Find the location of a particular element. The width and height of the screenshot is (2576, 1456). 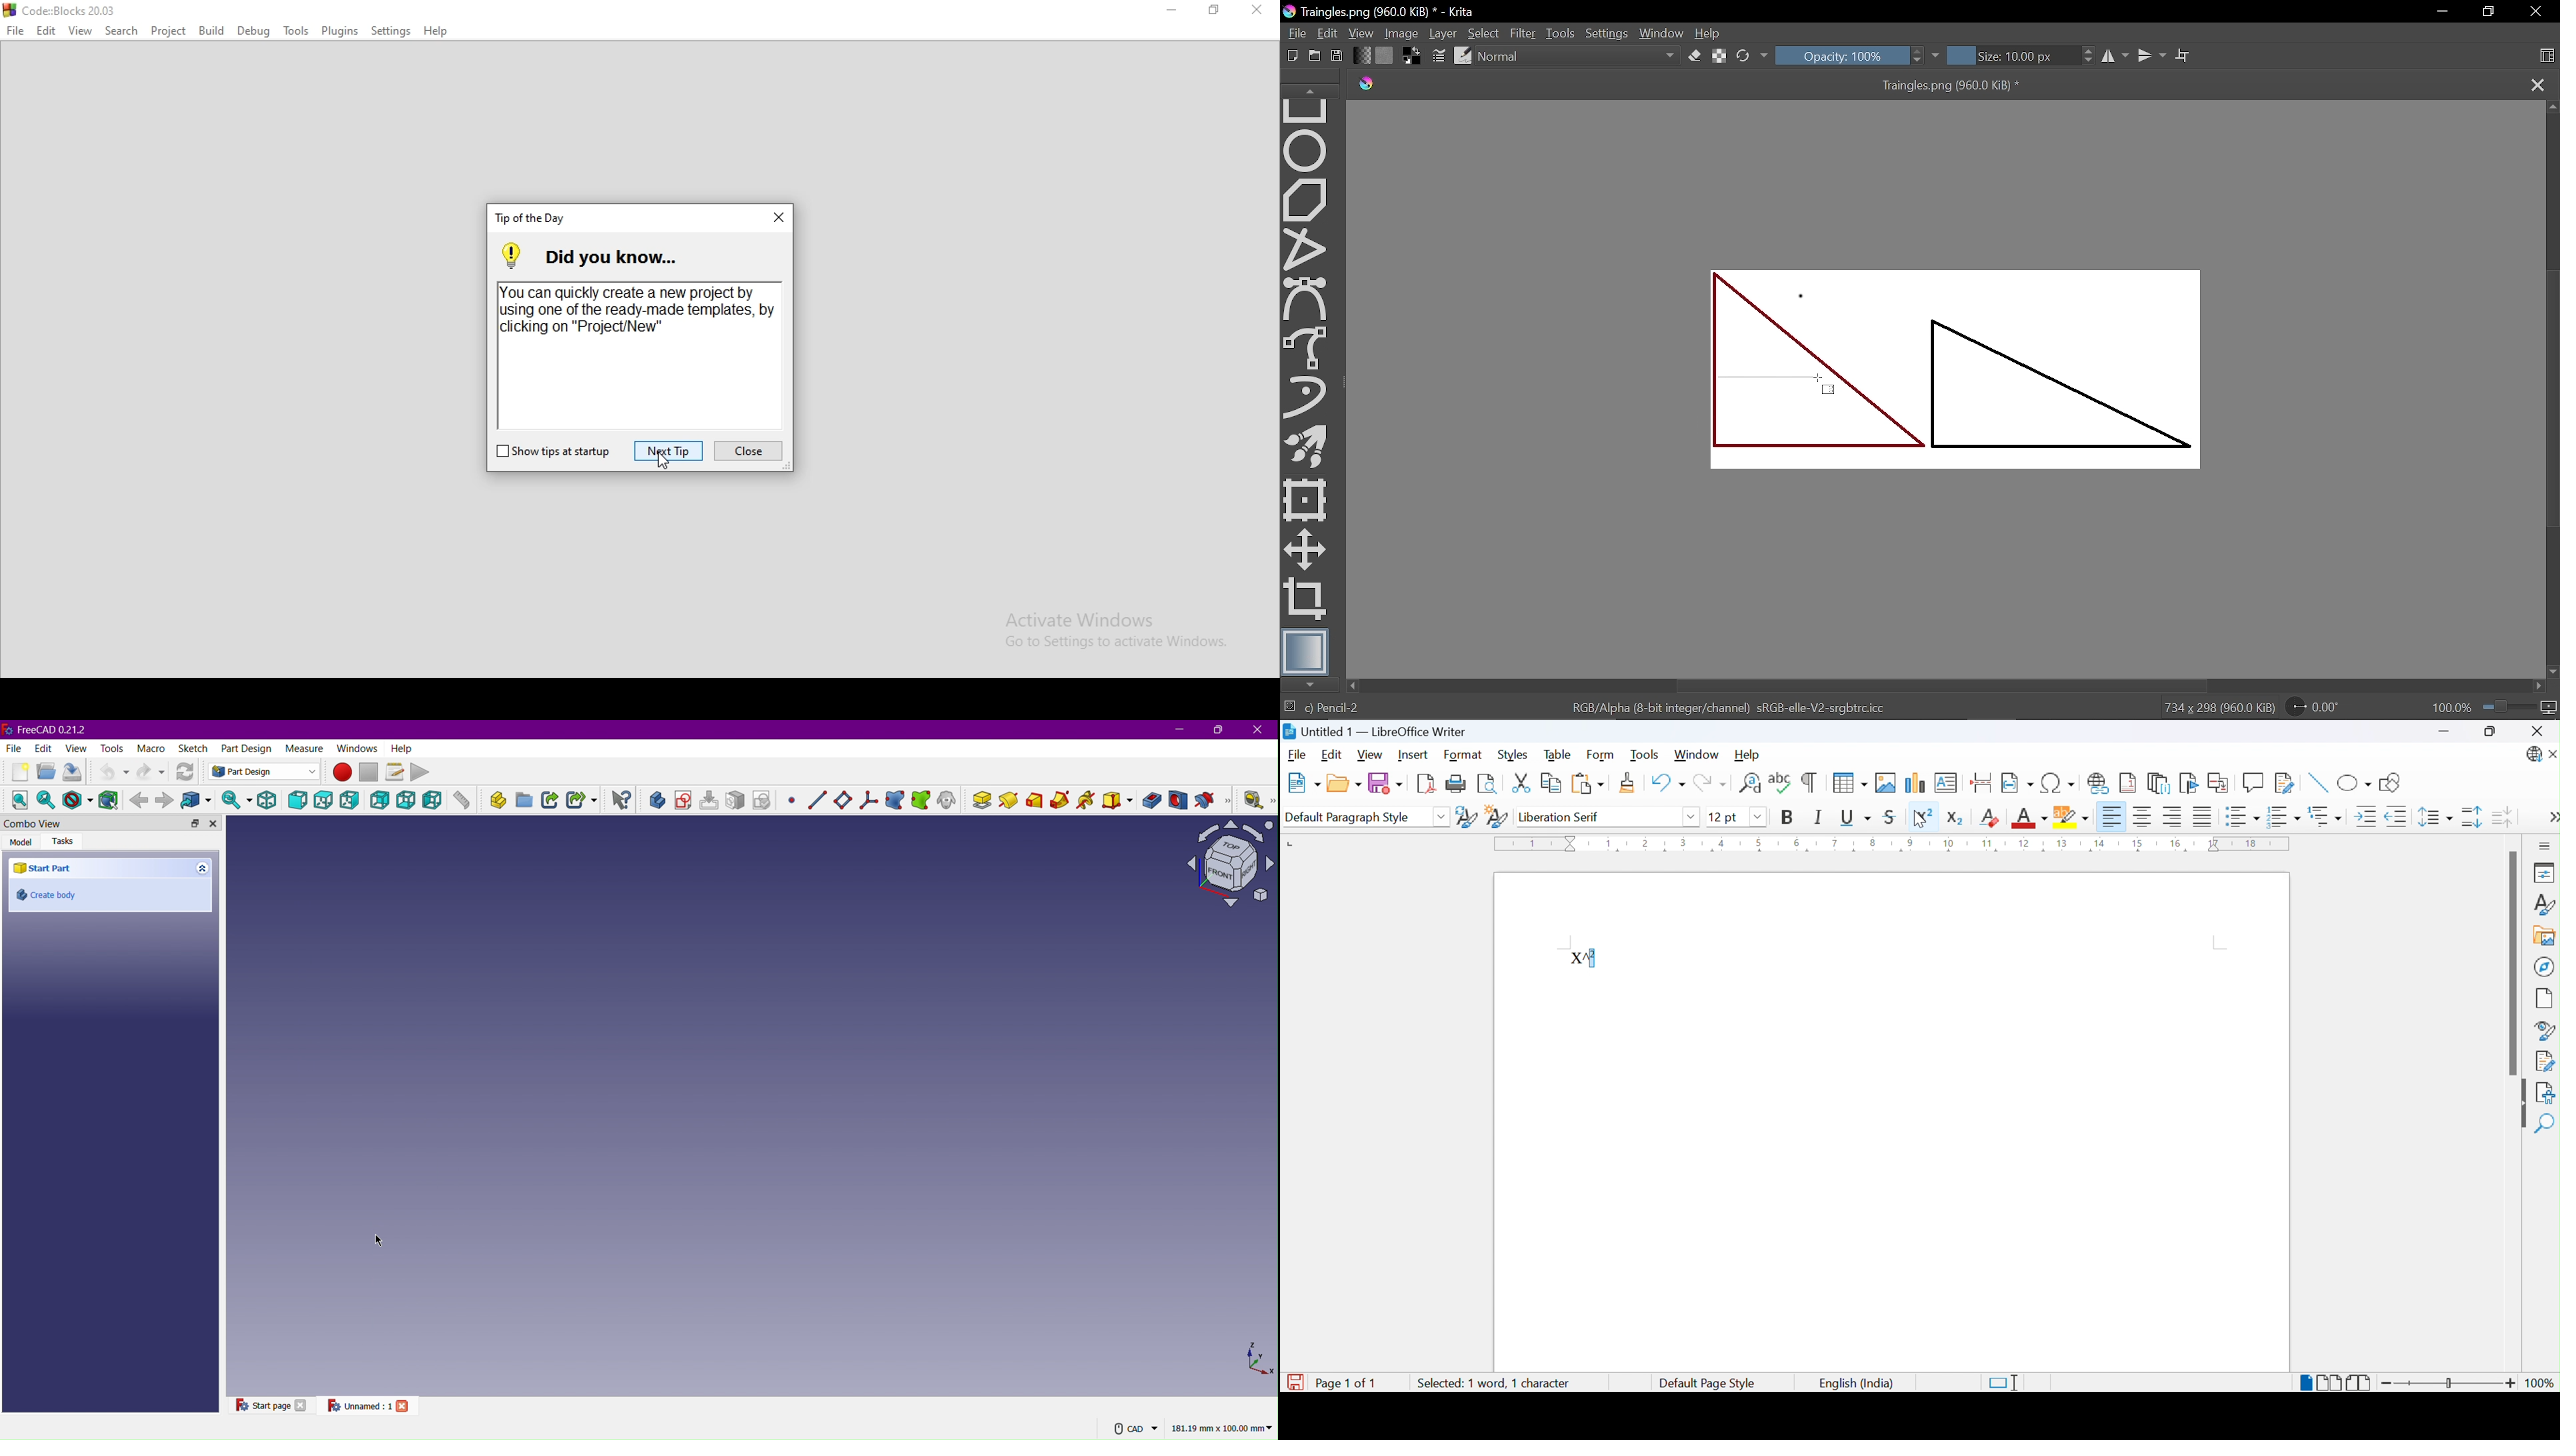

Polyline tool is located at coordinates (1306, 251).